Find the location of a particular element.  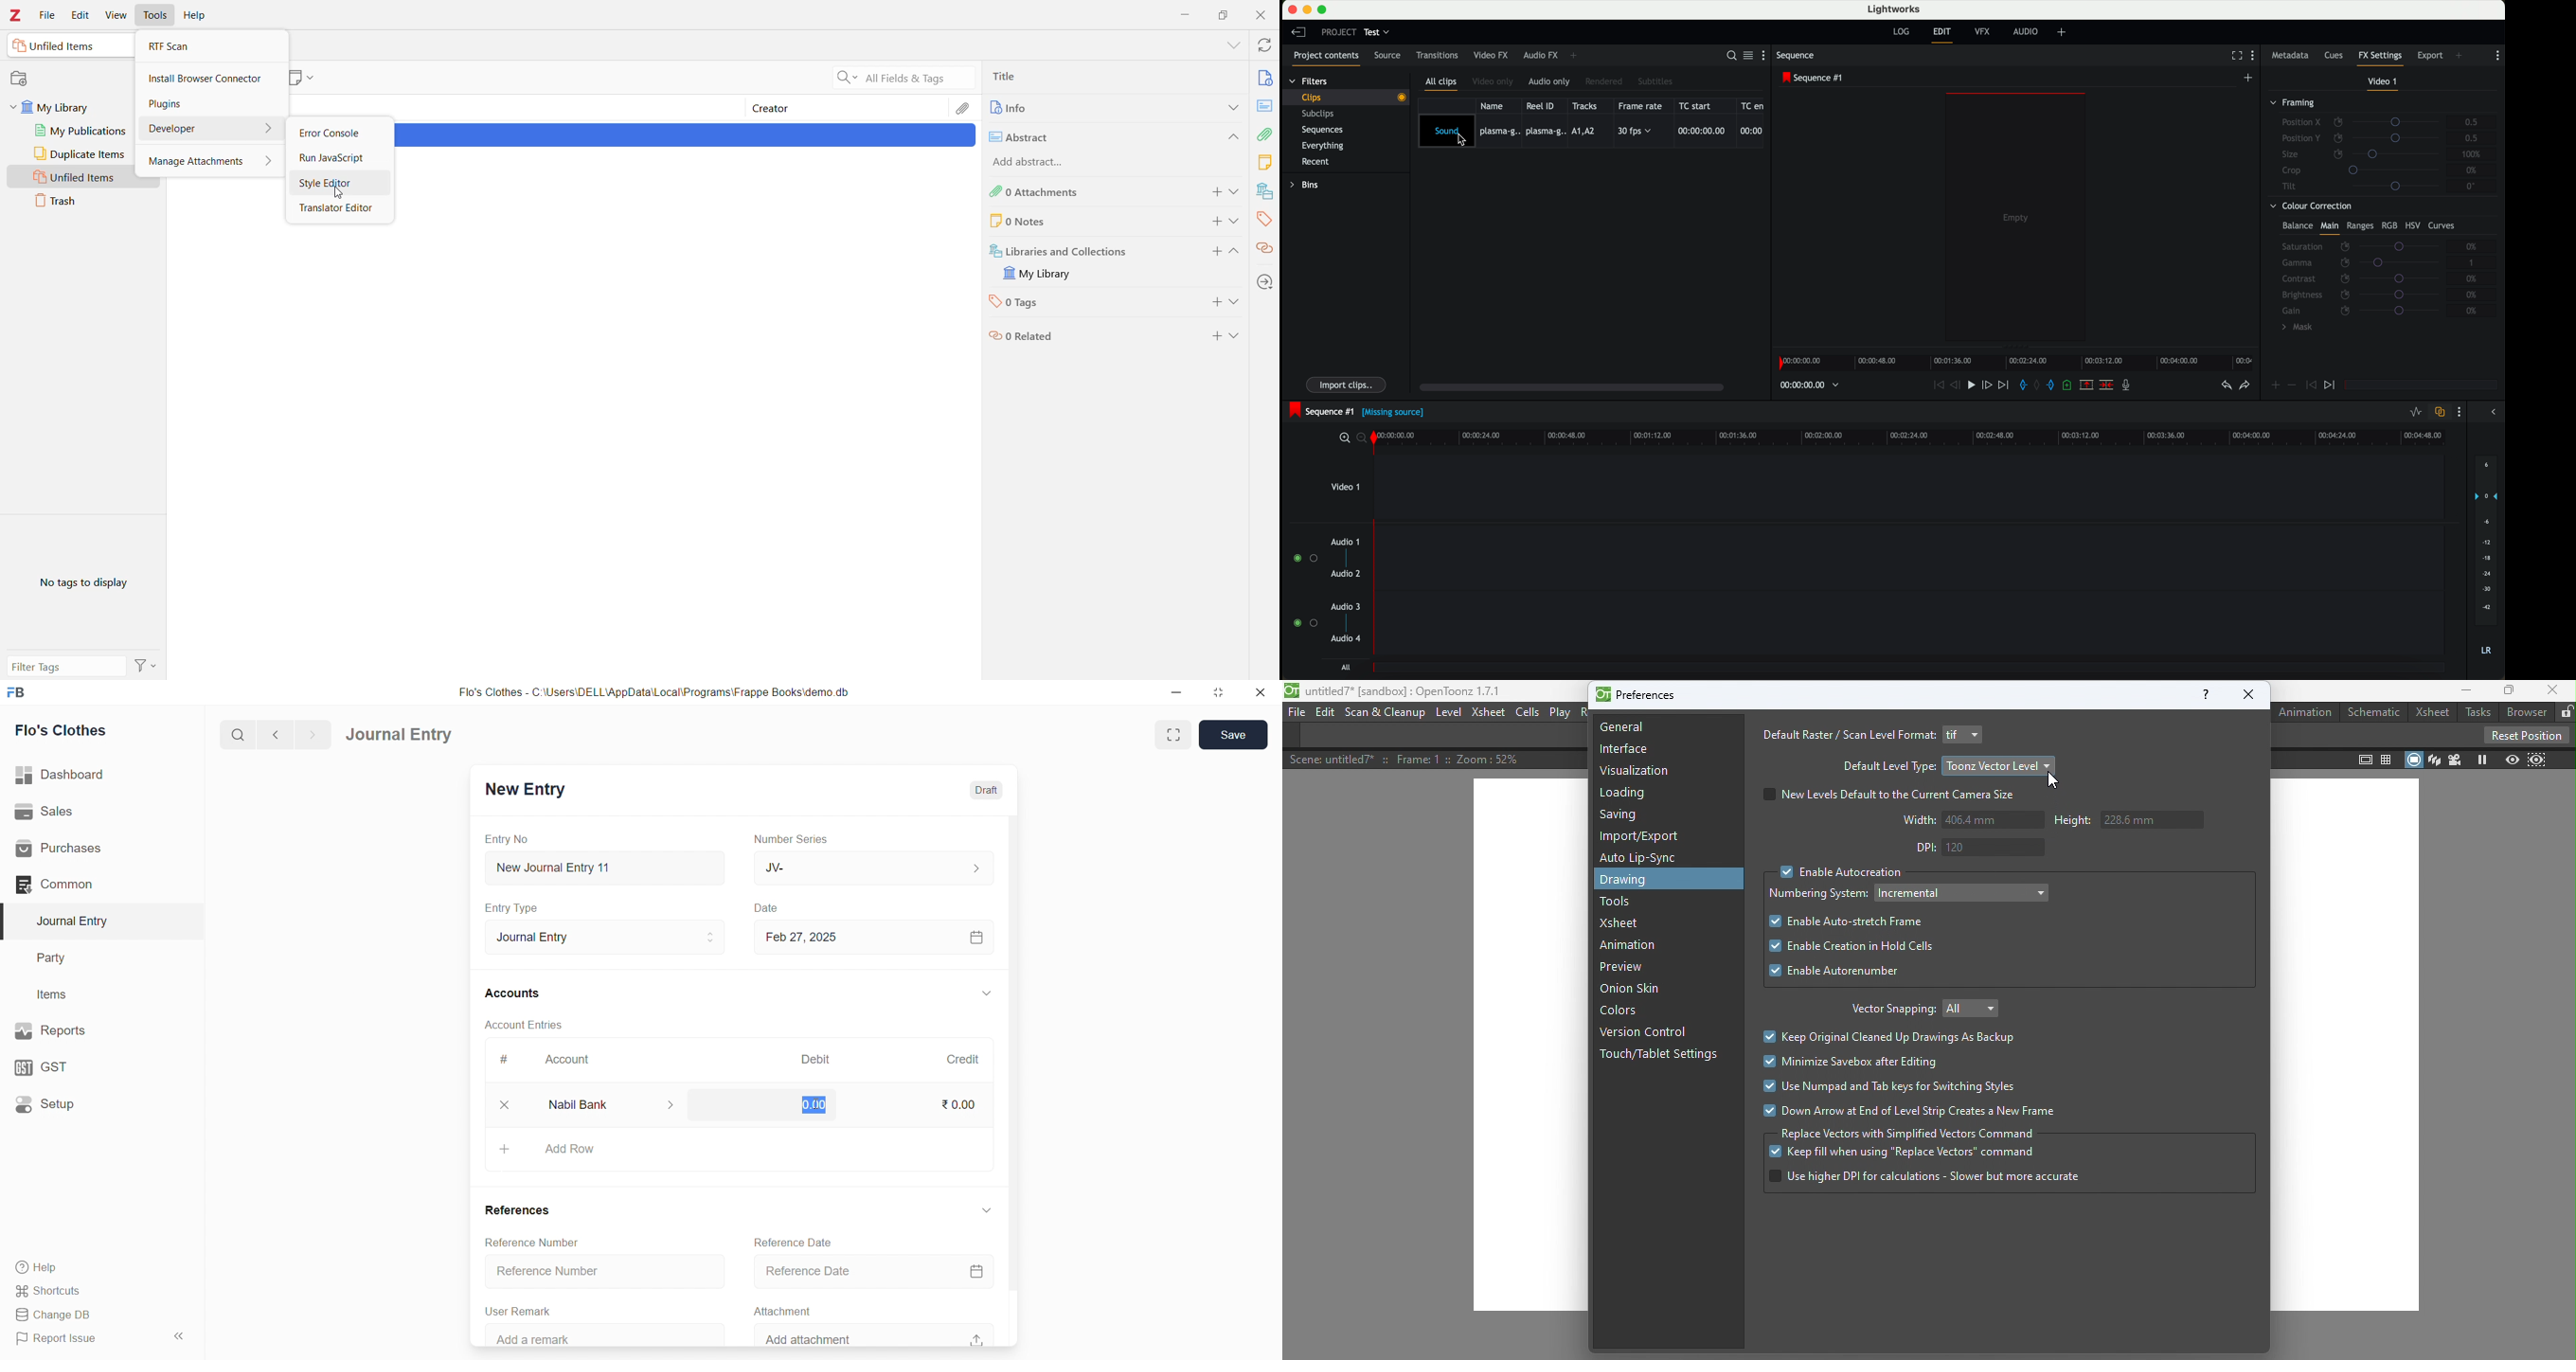

logo is located at coordinates (21, 691).